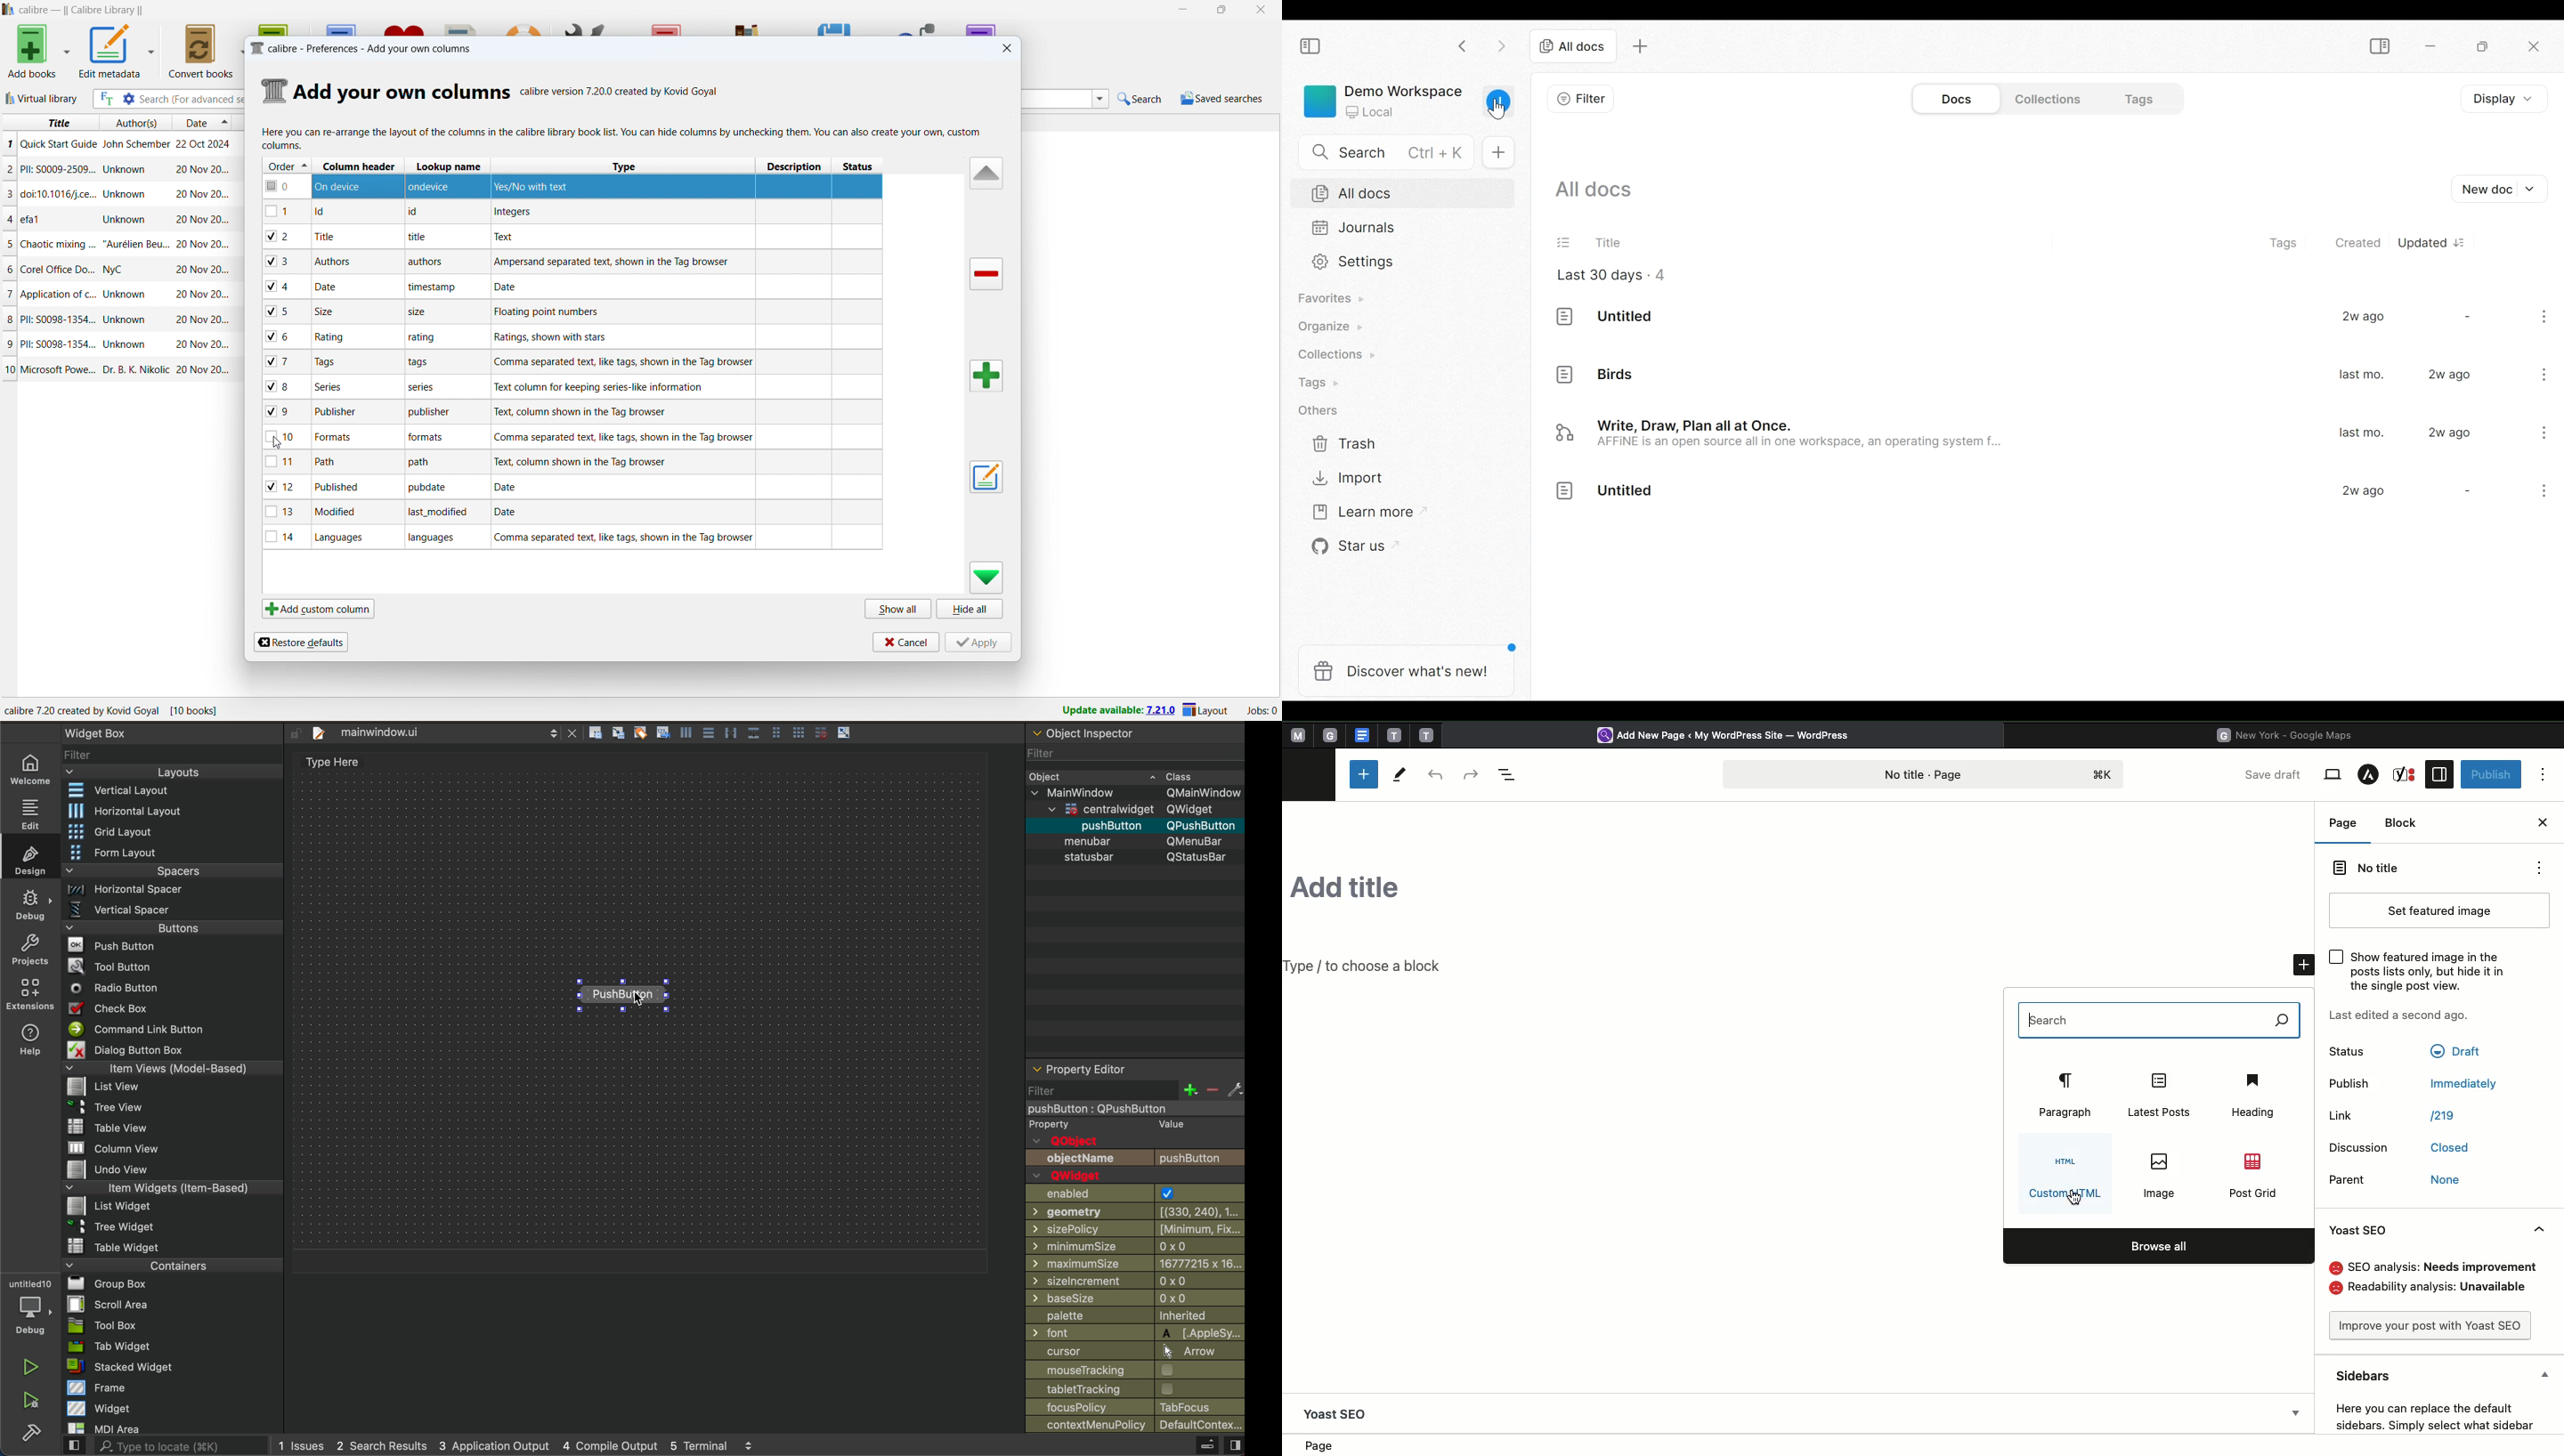  Describe the element at coordinates (1394, 735) in the screenshot. I see `tab` at that location.